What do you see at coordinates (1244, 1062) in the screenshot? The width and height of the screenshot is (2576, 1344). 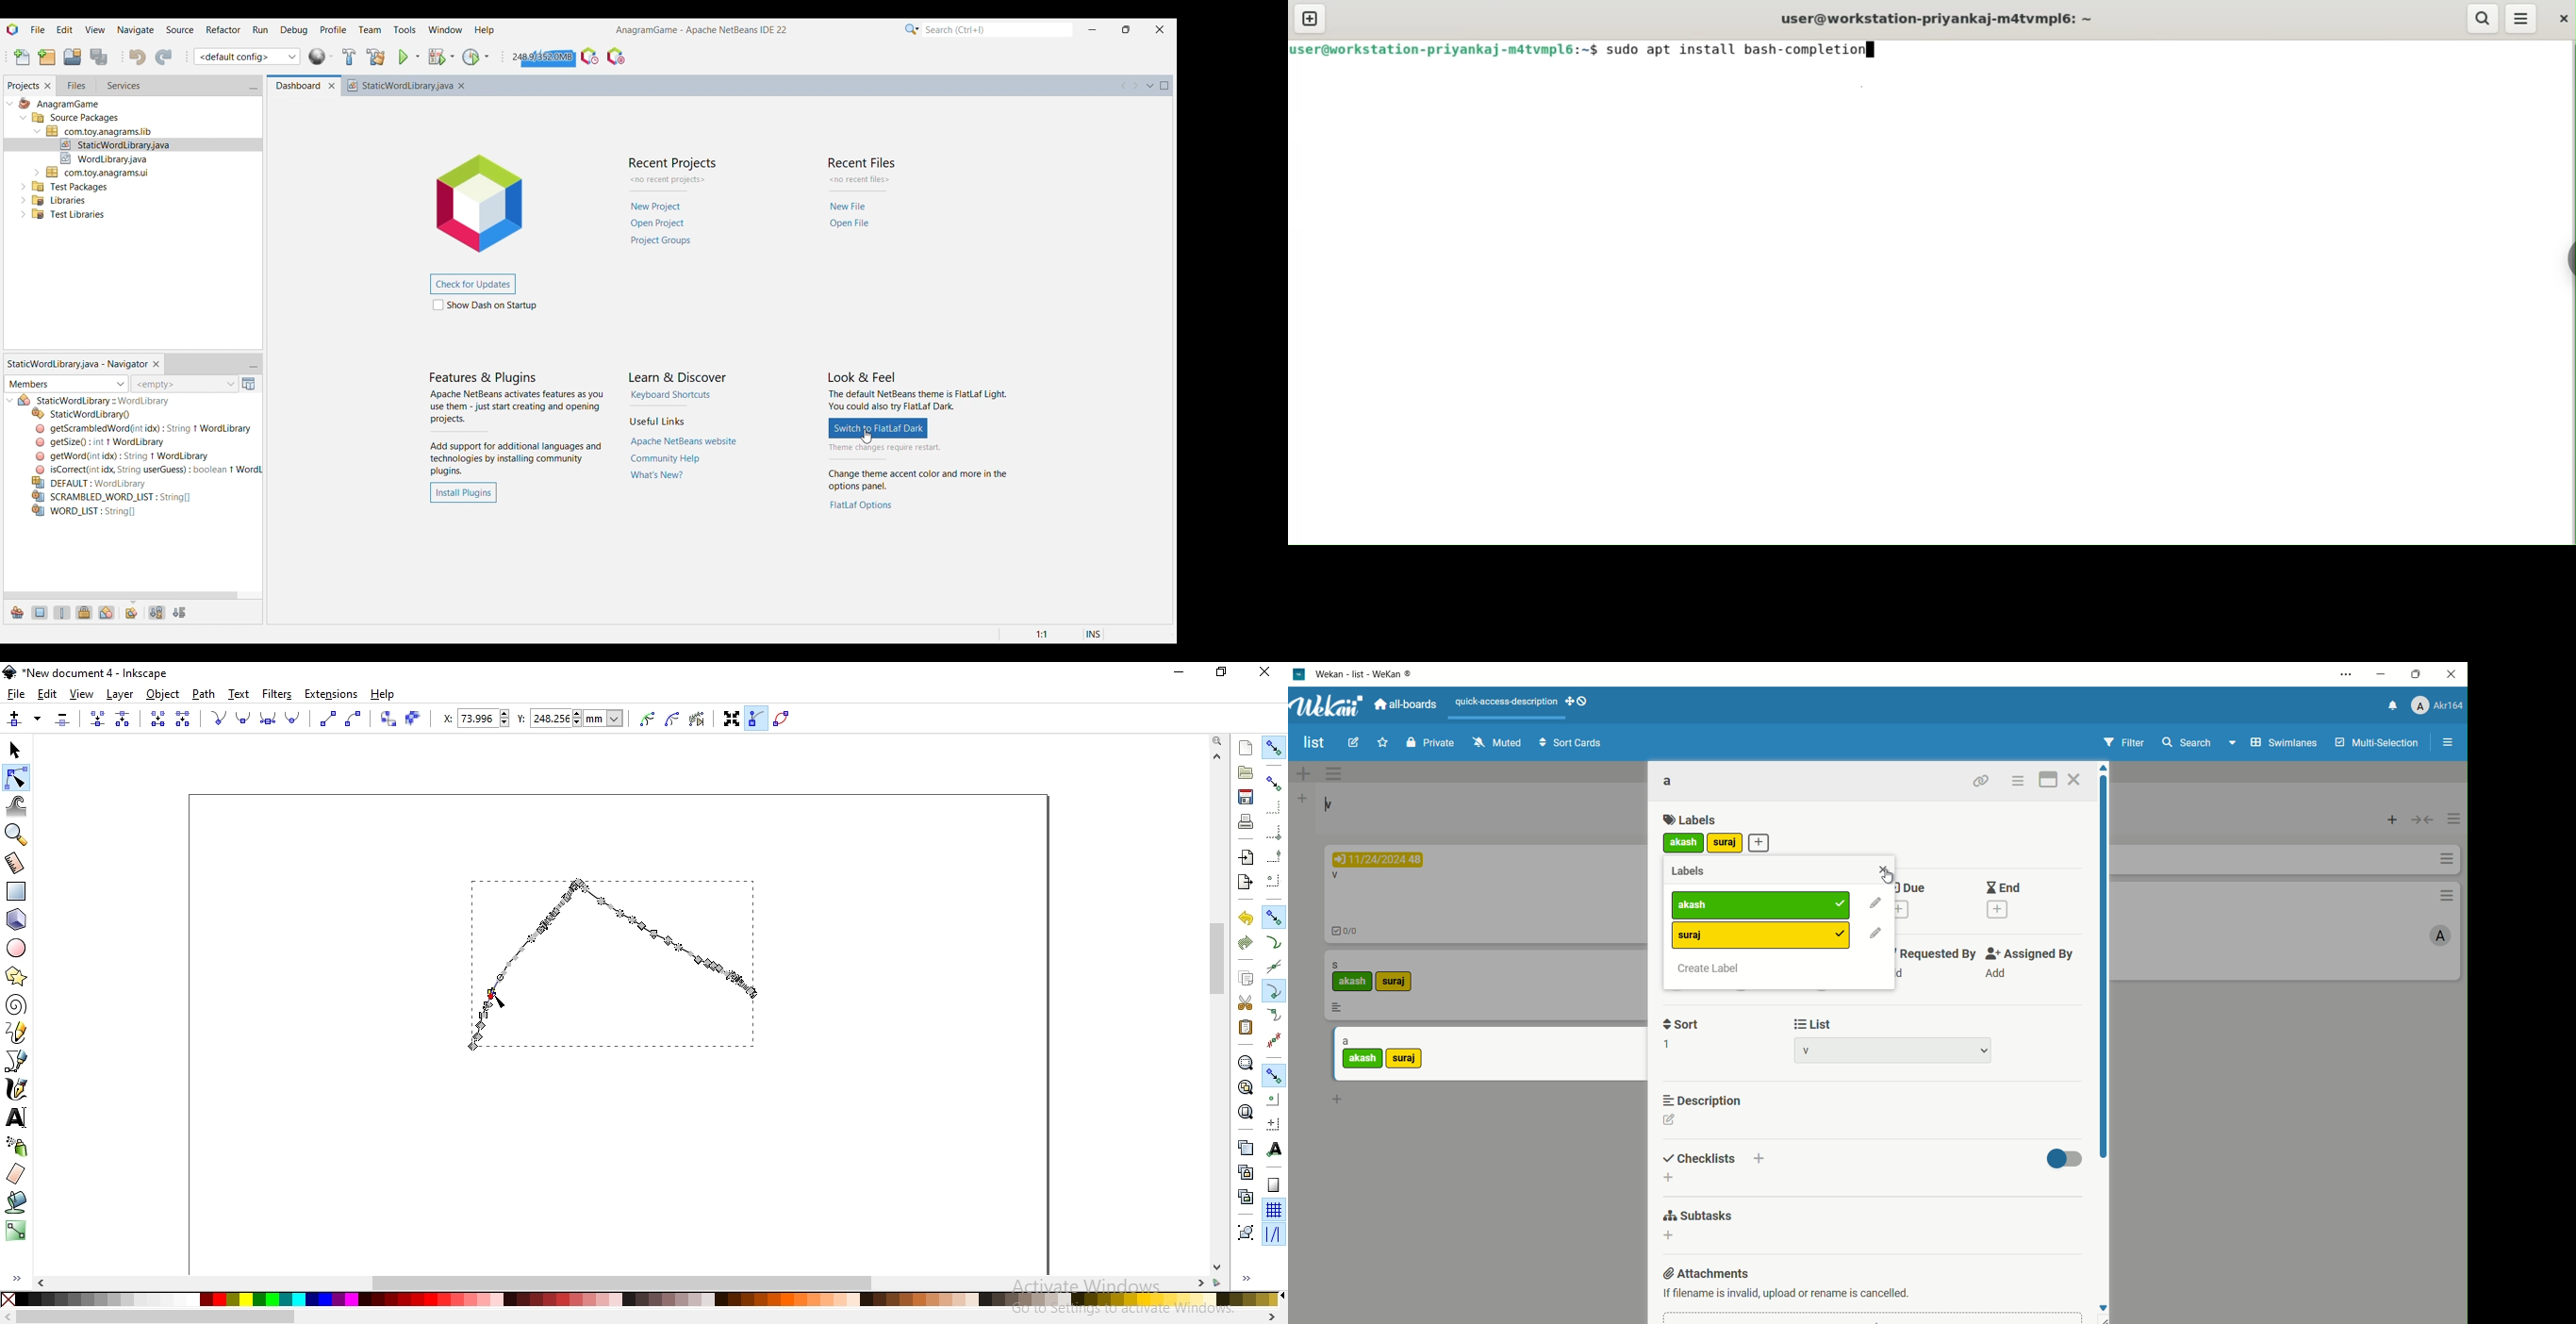 I see `zoom to fit selection` at bounding box center [1244, 1062].